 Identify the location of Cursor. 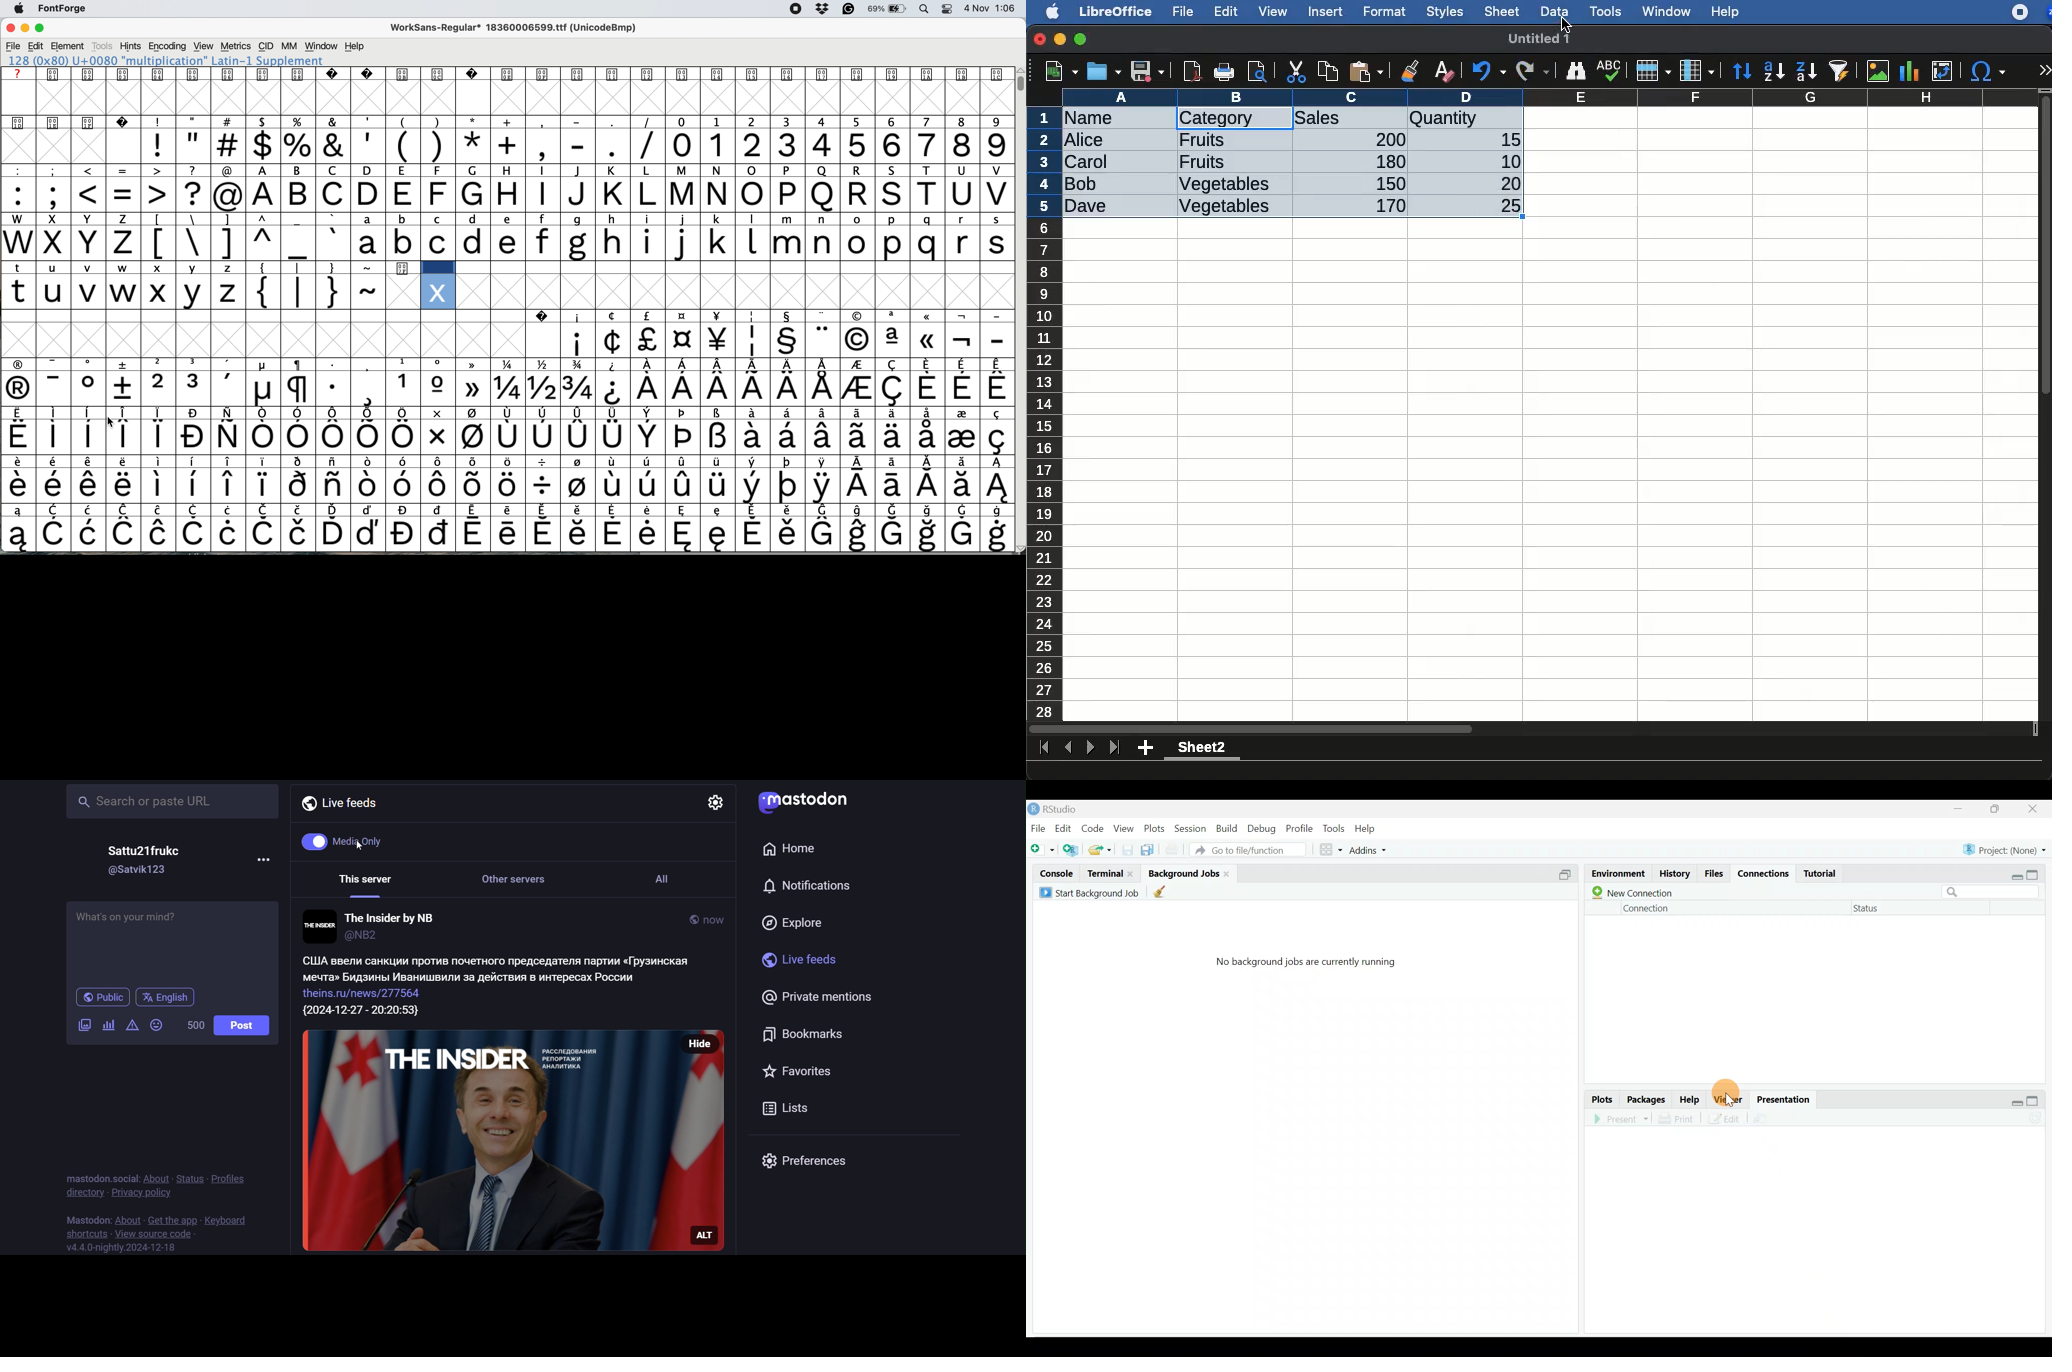
(1729, 1093).